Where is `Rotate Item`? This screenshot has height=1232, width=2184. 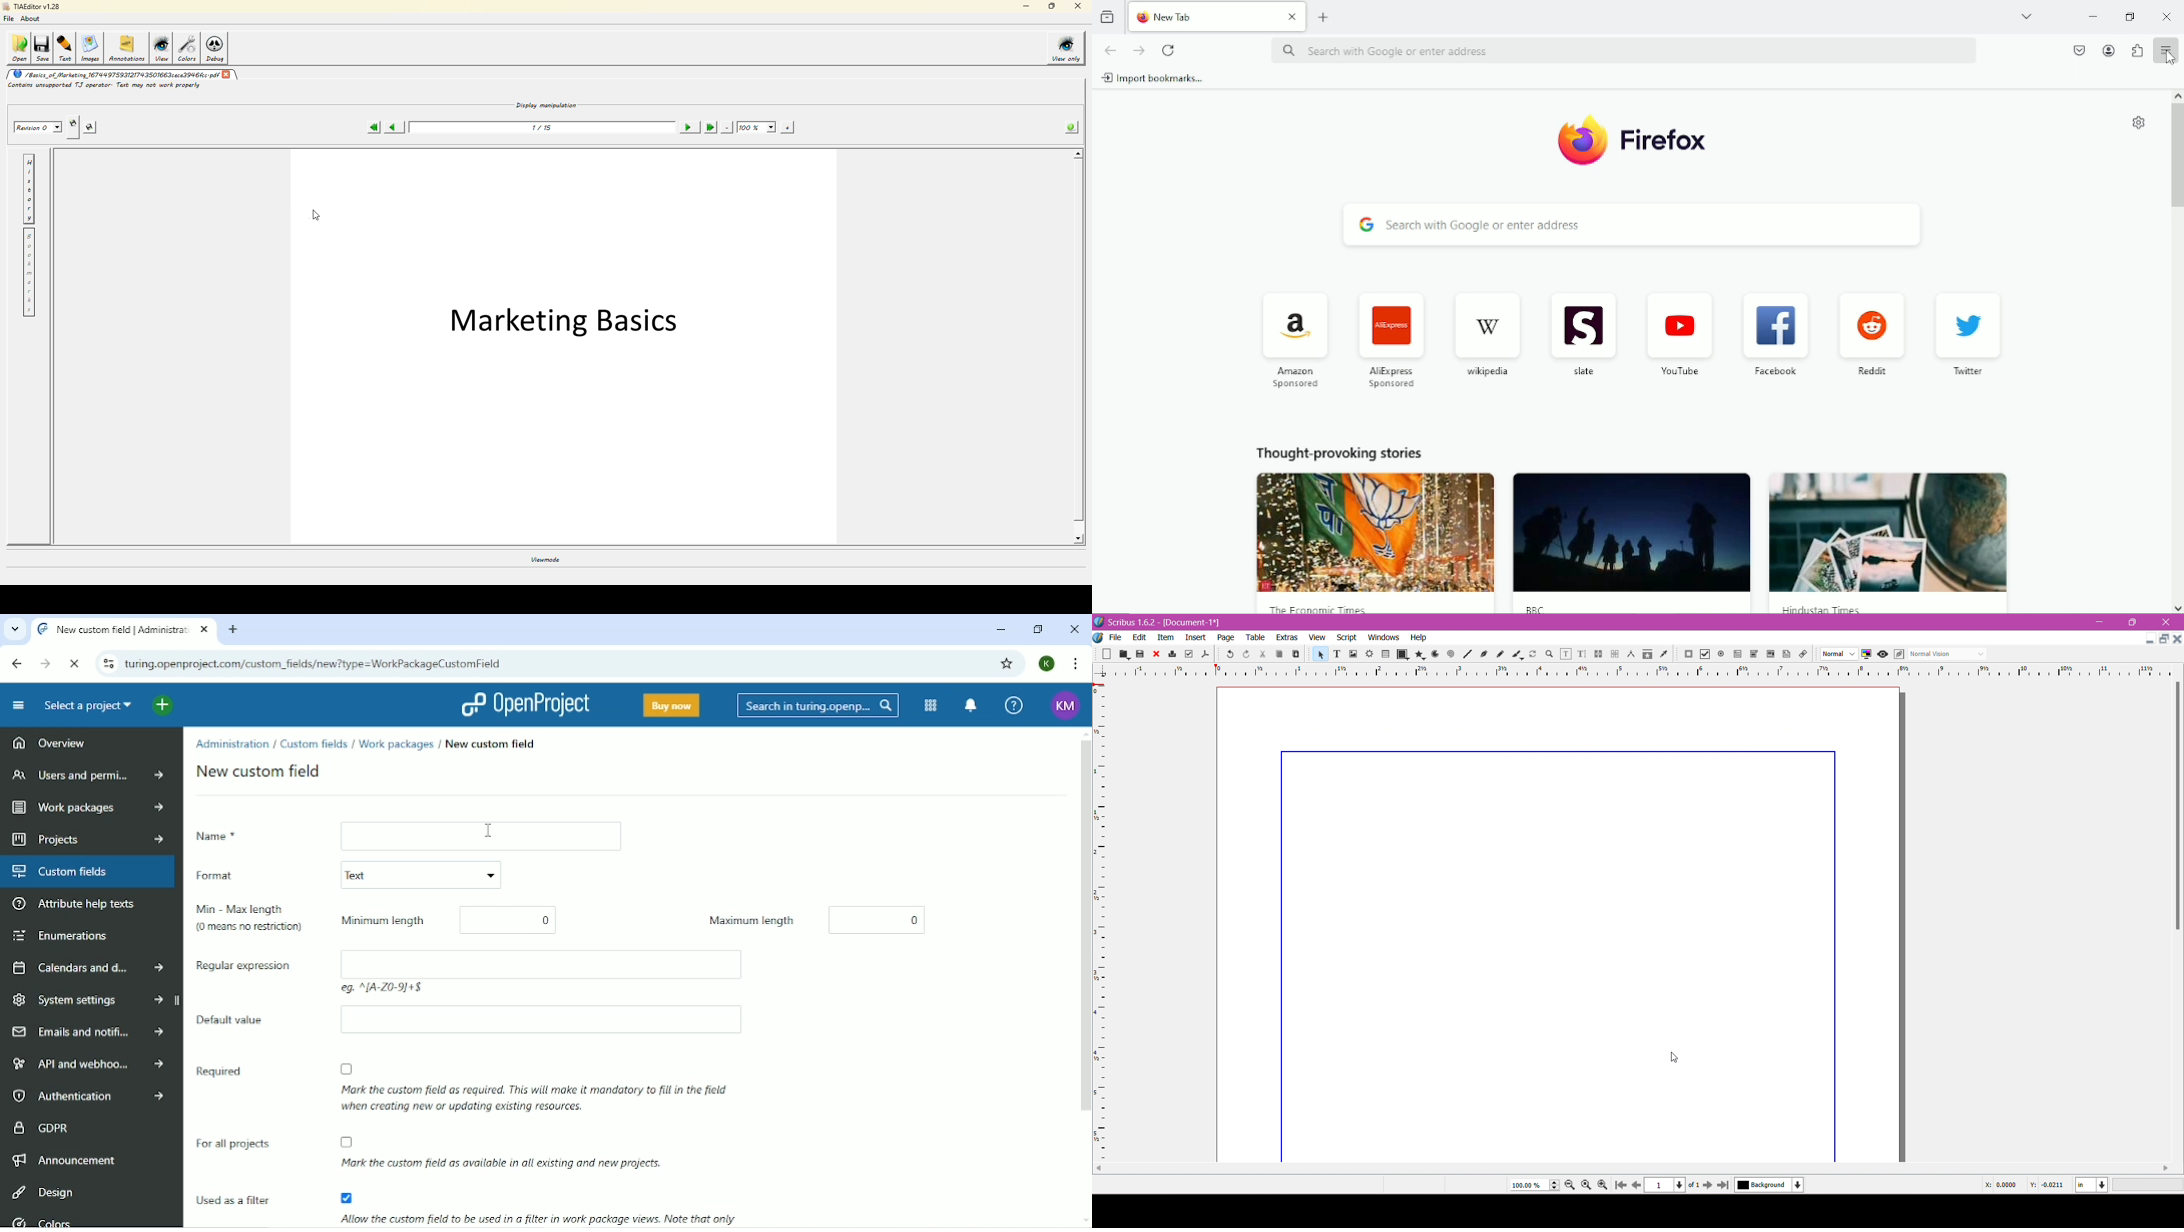
Rotate Item is located at coordinates (1533, 654).